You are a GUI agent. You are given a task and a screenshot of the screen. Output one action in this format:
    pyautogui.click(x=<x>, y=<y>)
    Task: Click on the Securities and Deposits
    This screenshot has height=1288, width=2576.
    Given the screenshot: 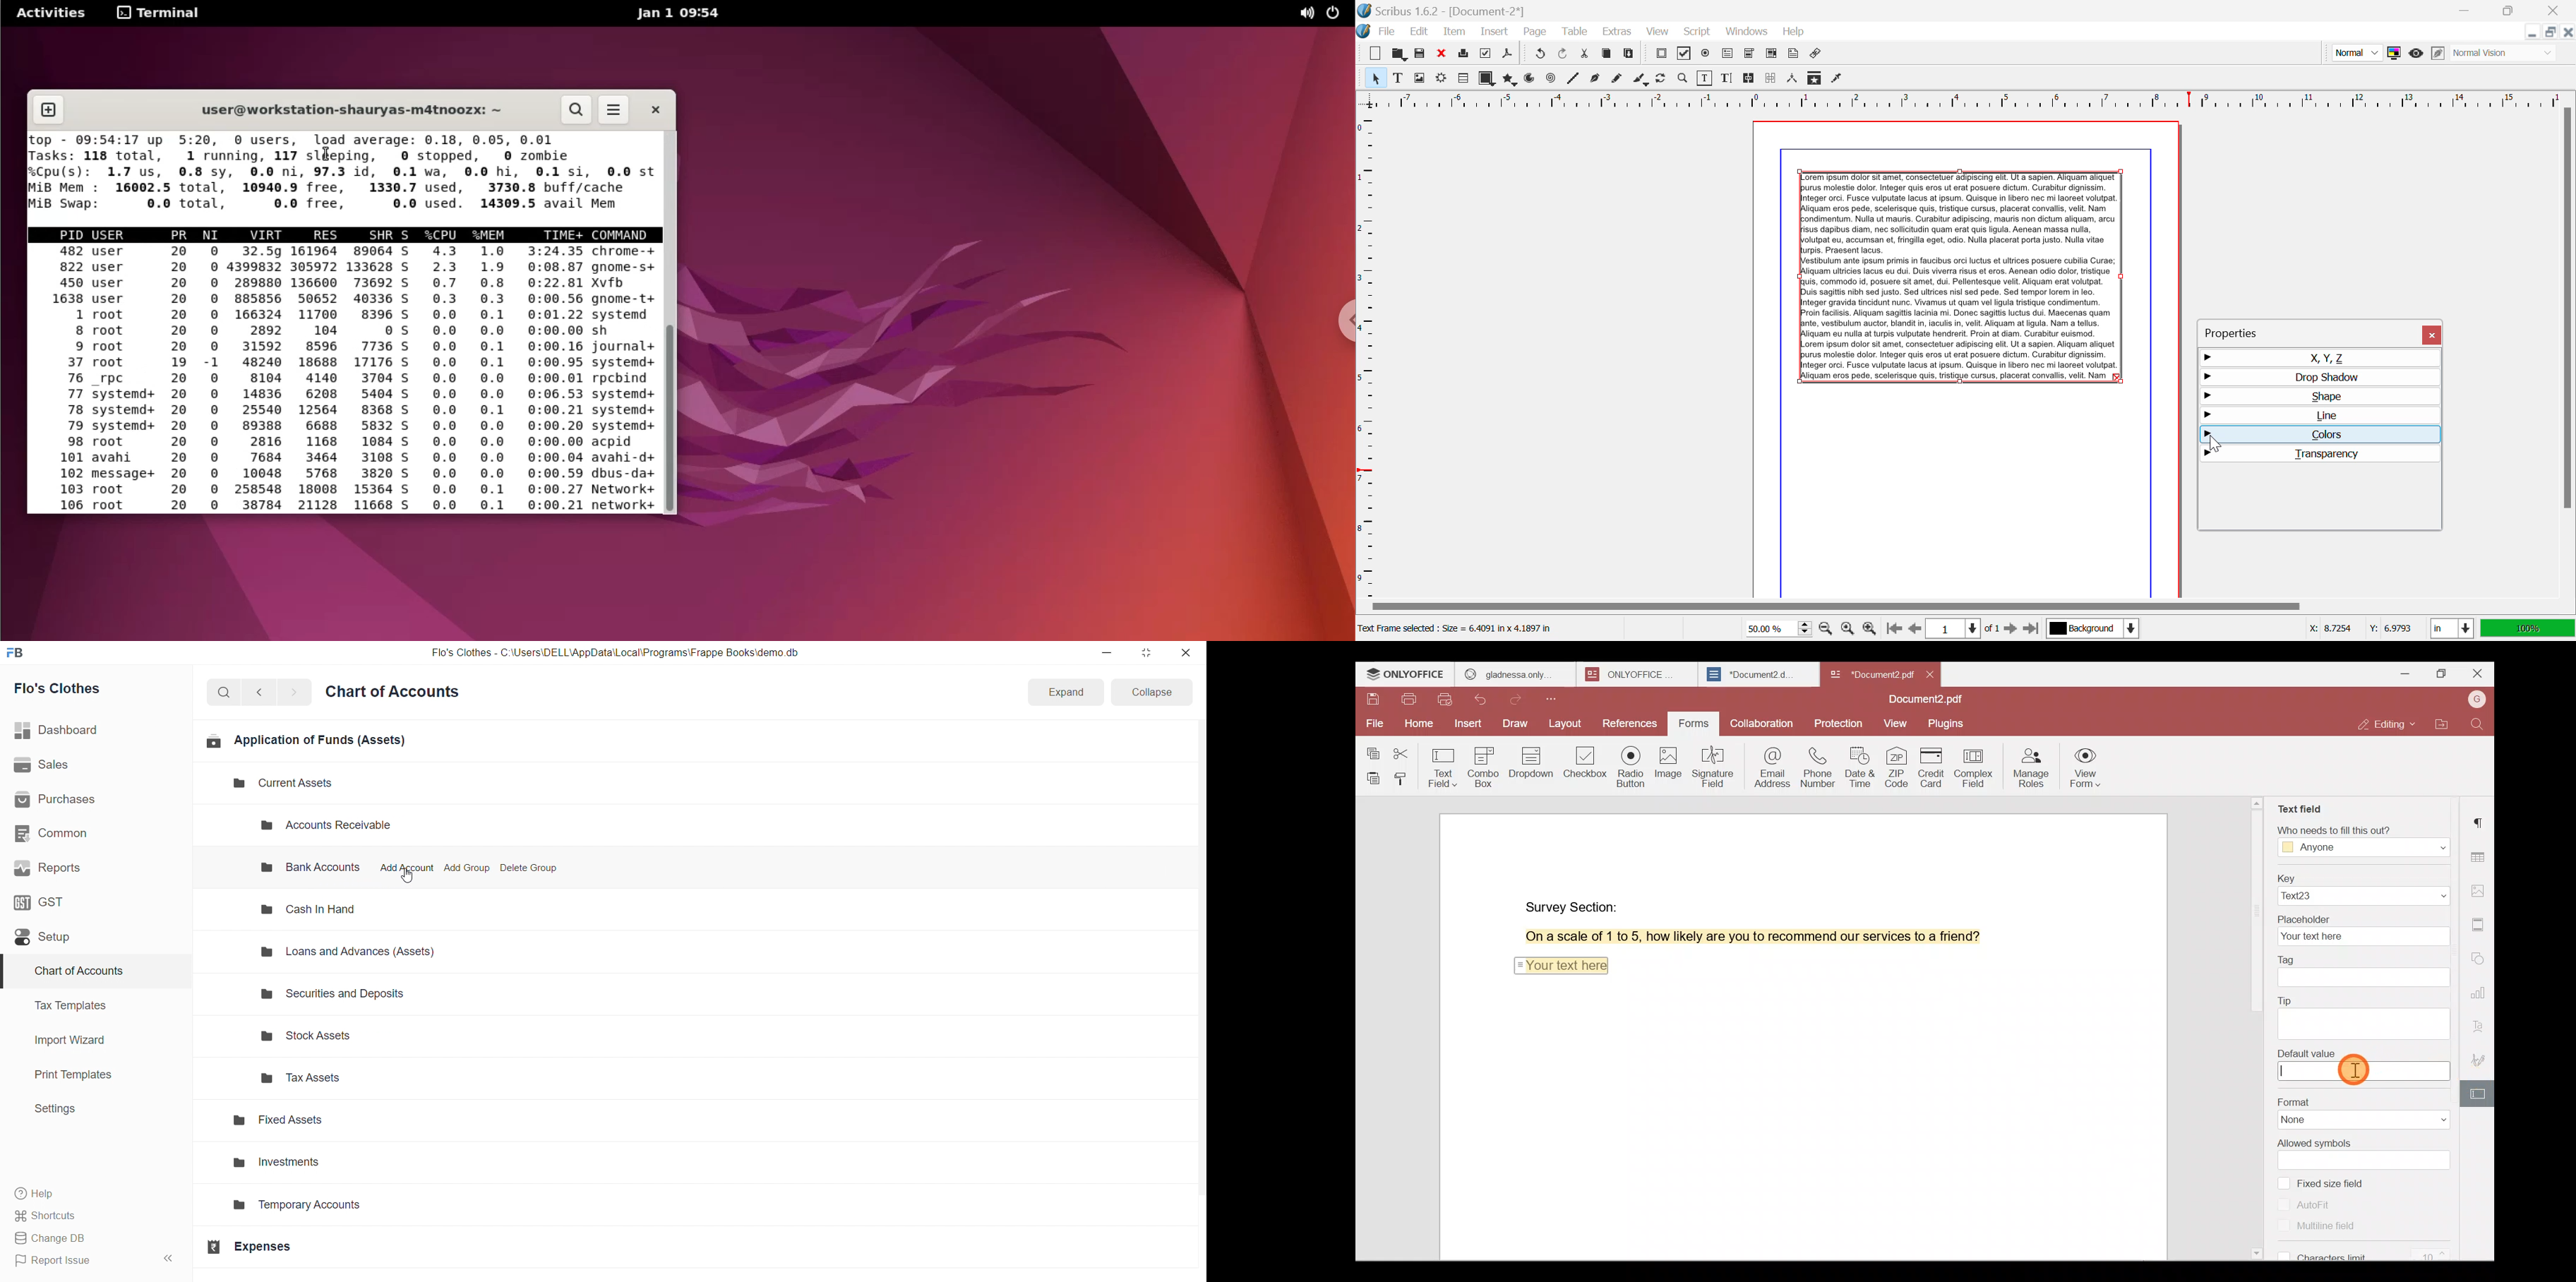 What is the action you would take?
    pyautogui.click(x=355, y=993)
    